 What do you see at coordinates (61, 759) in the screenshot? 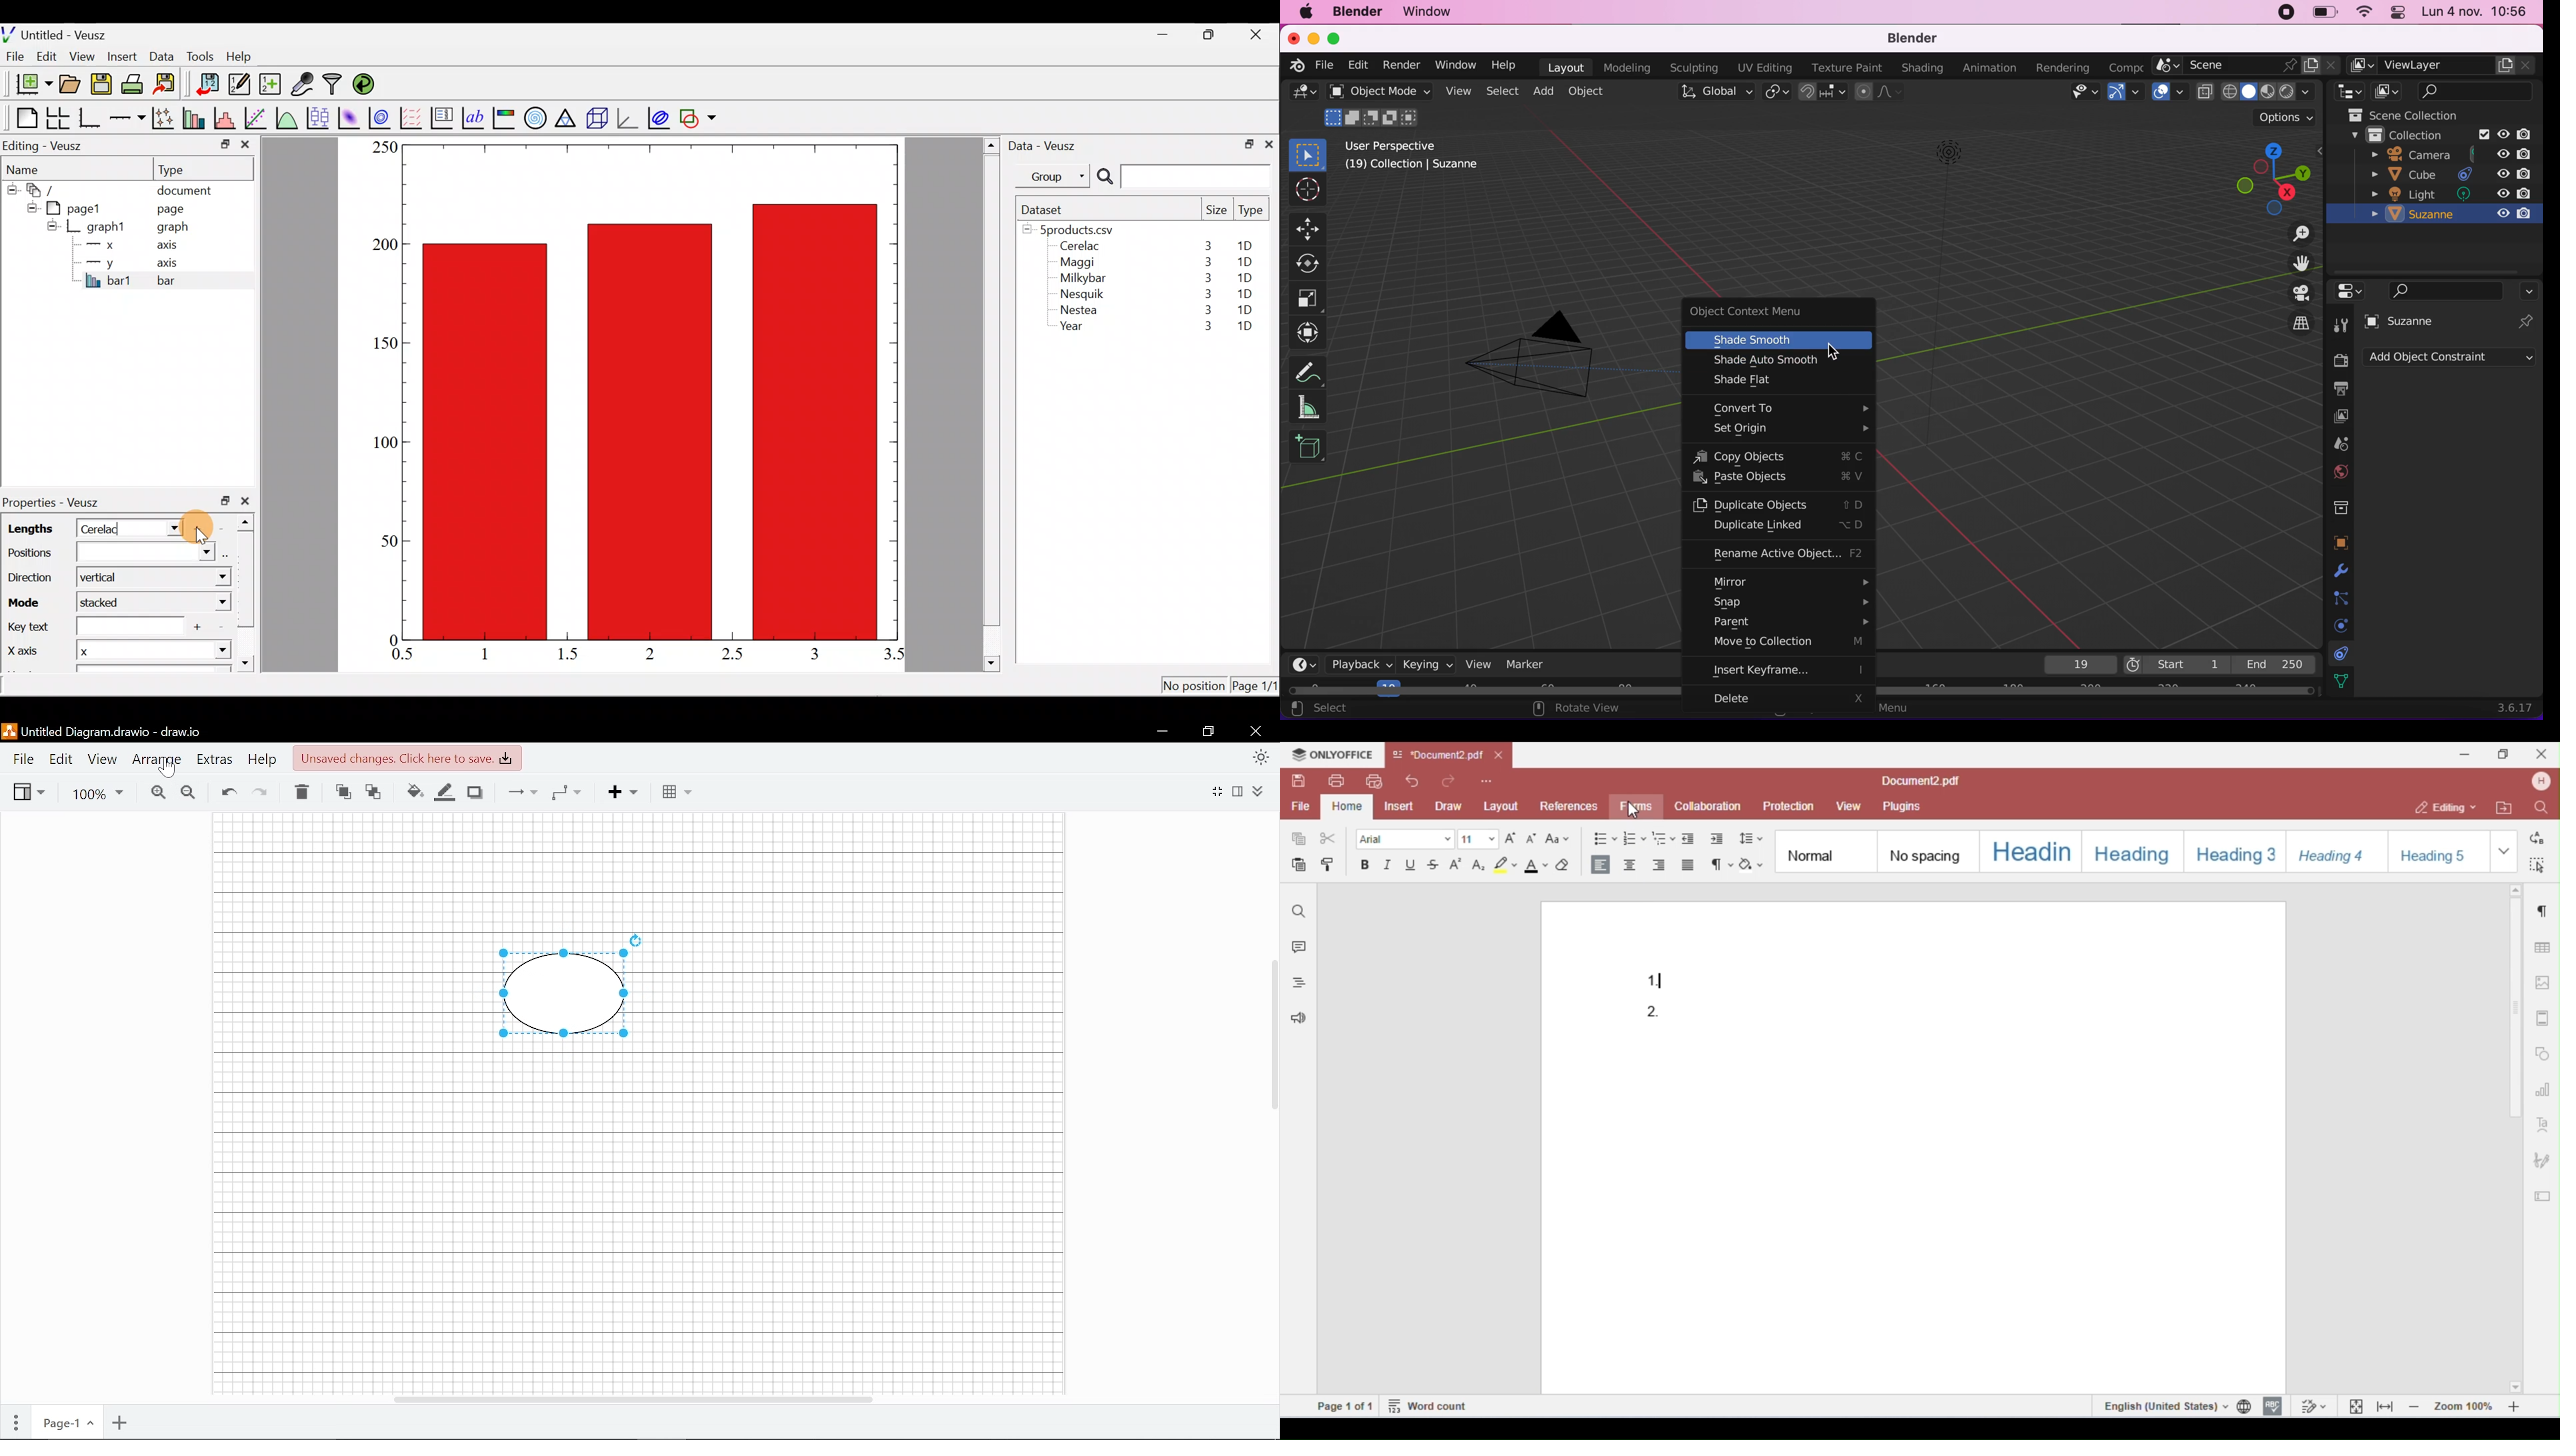
I see `Edit` at bounding box center [61, 759].